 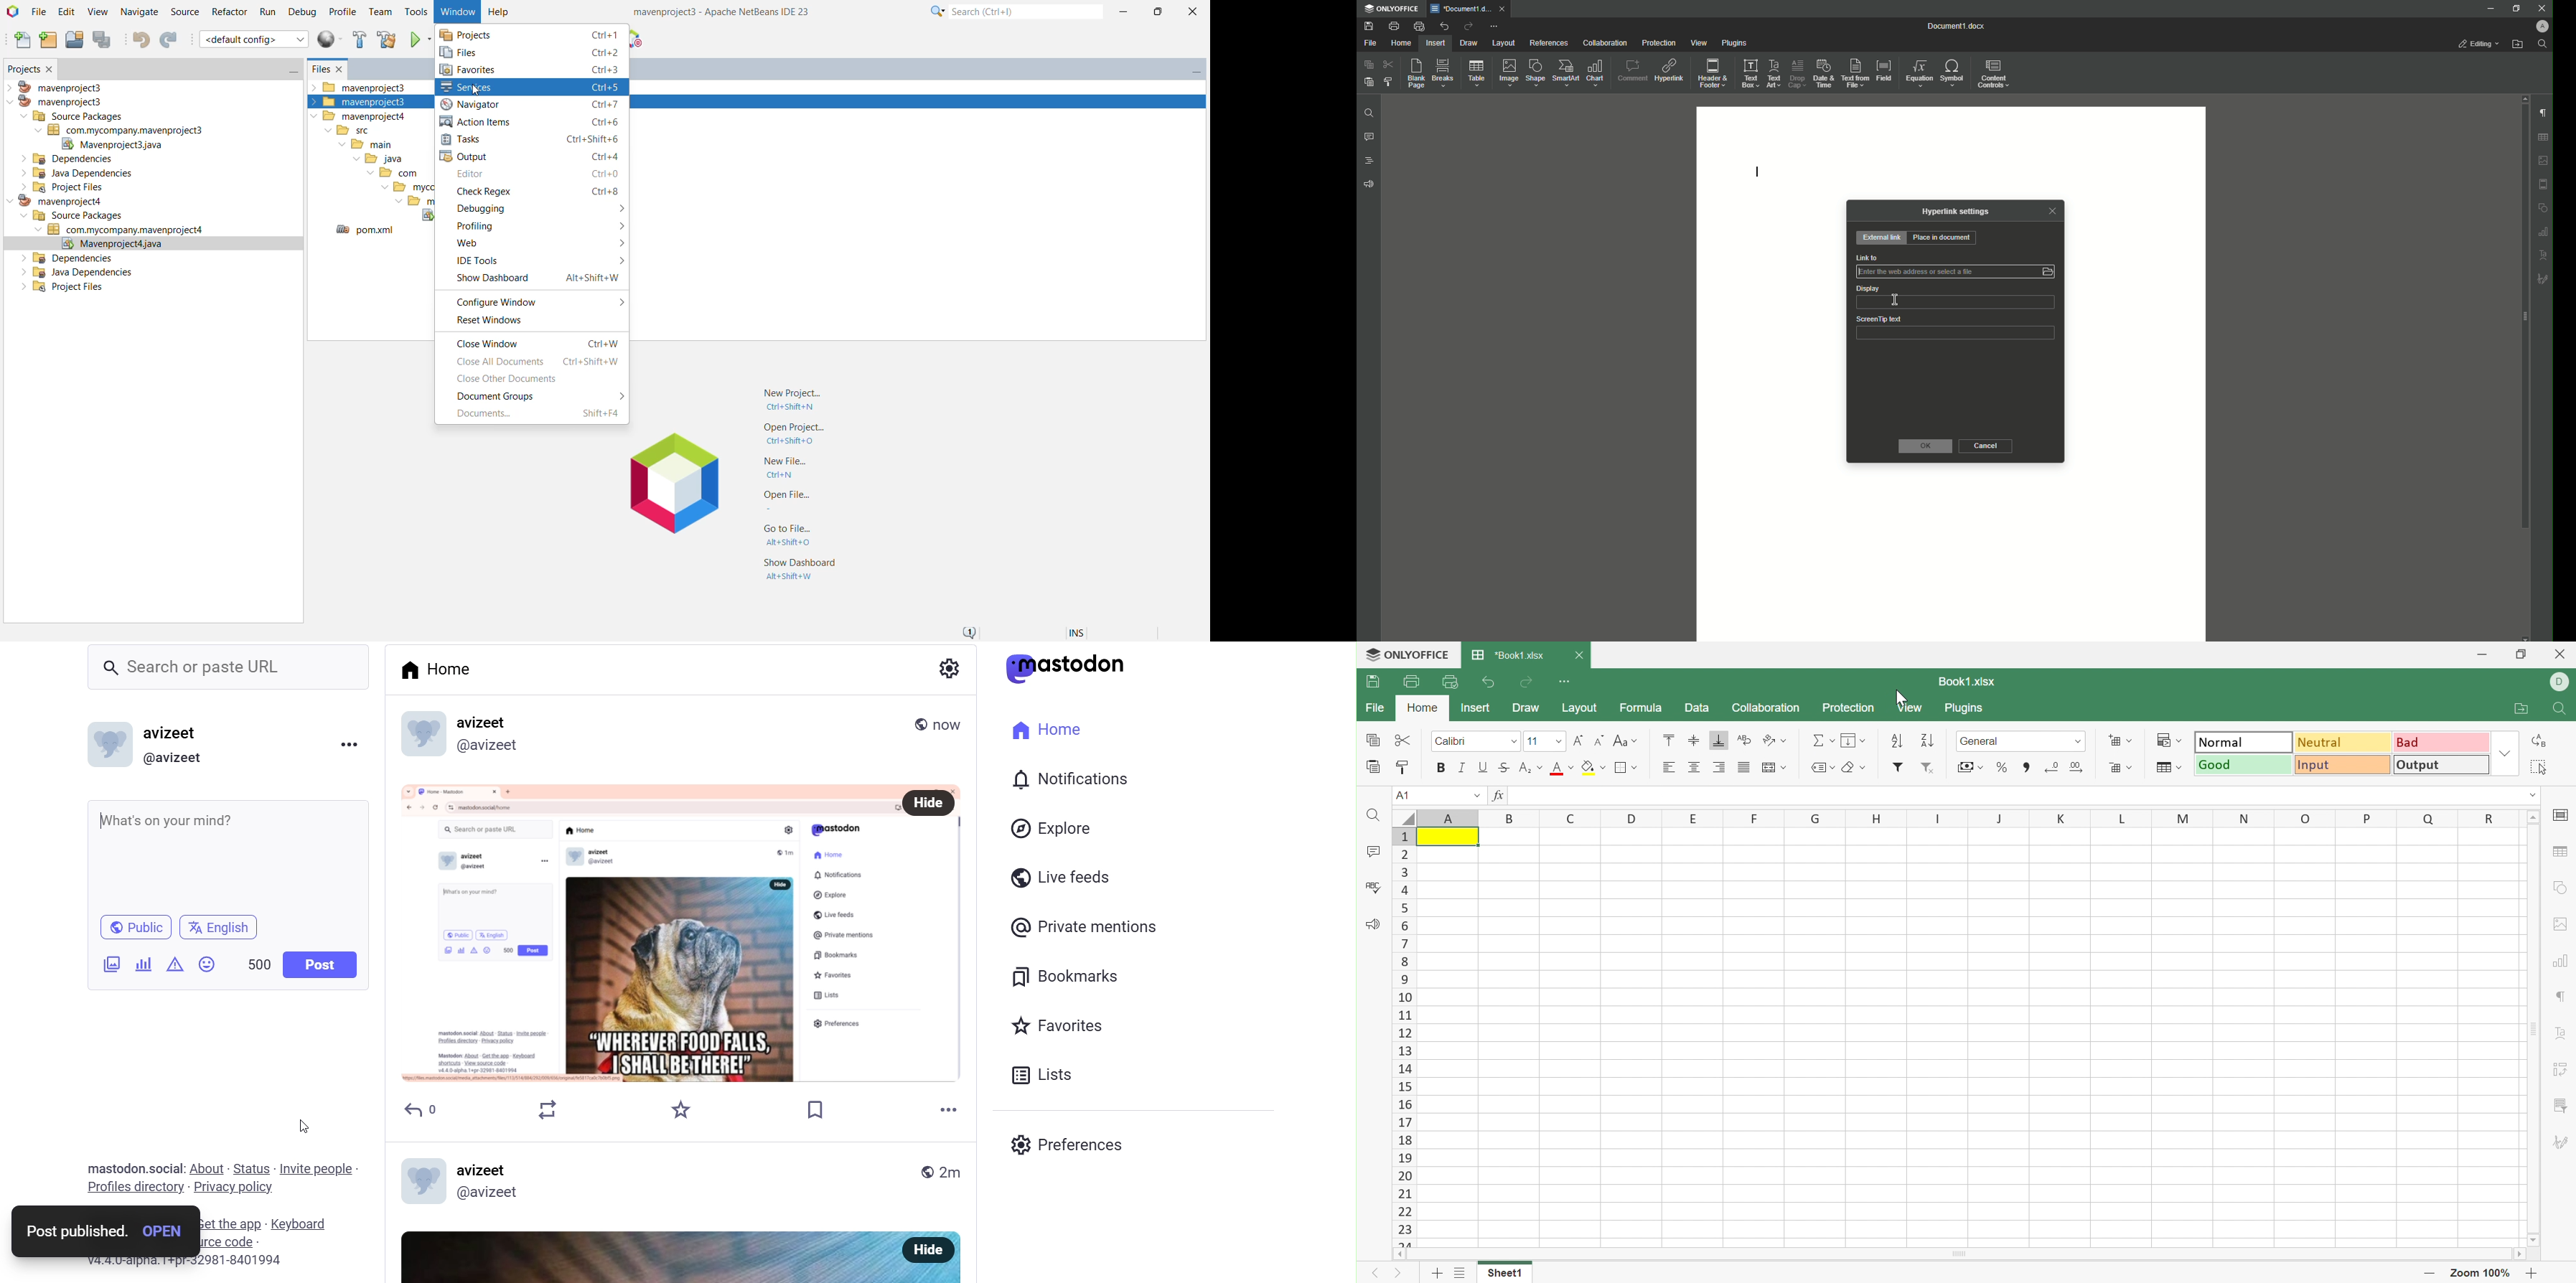 I want to click on Close, so click(x=2056, y=212).